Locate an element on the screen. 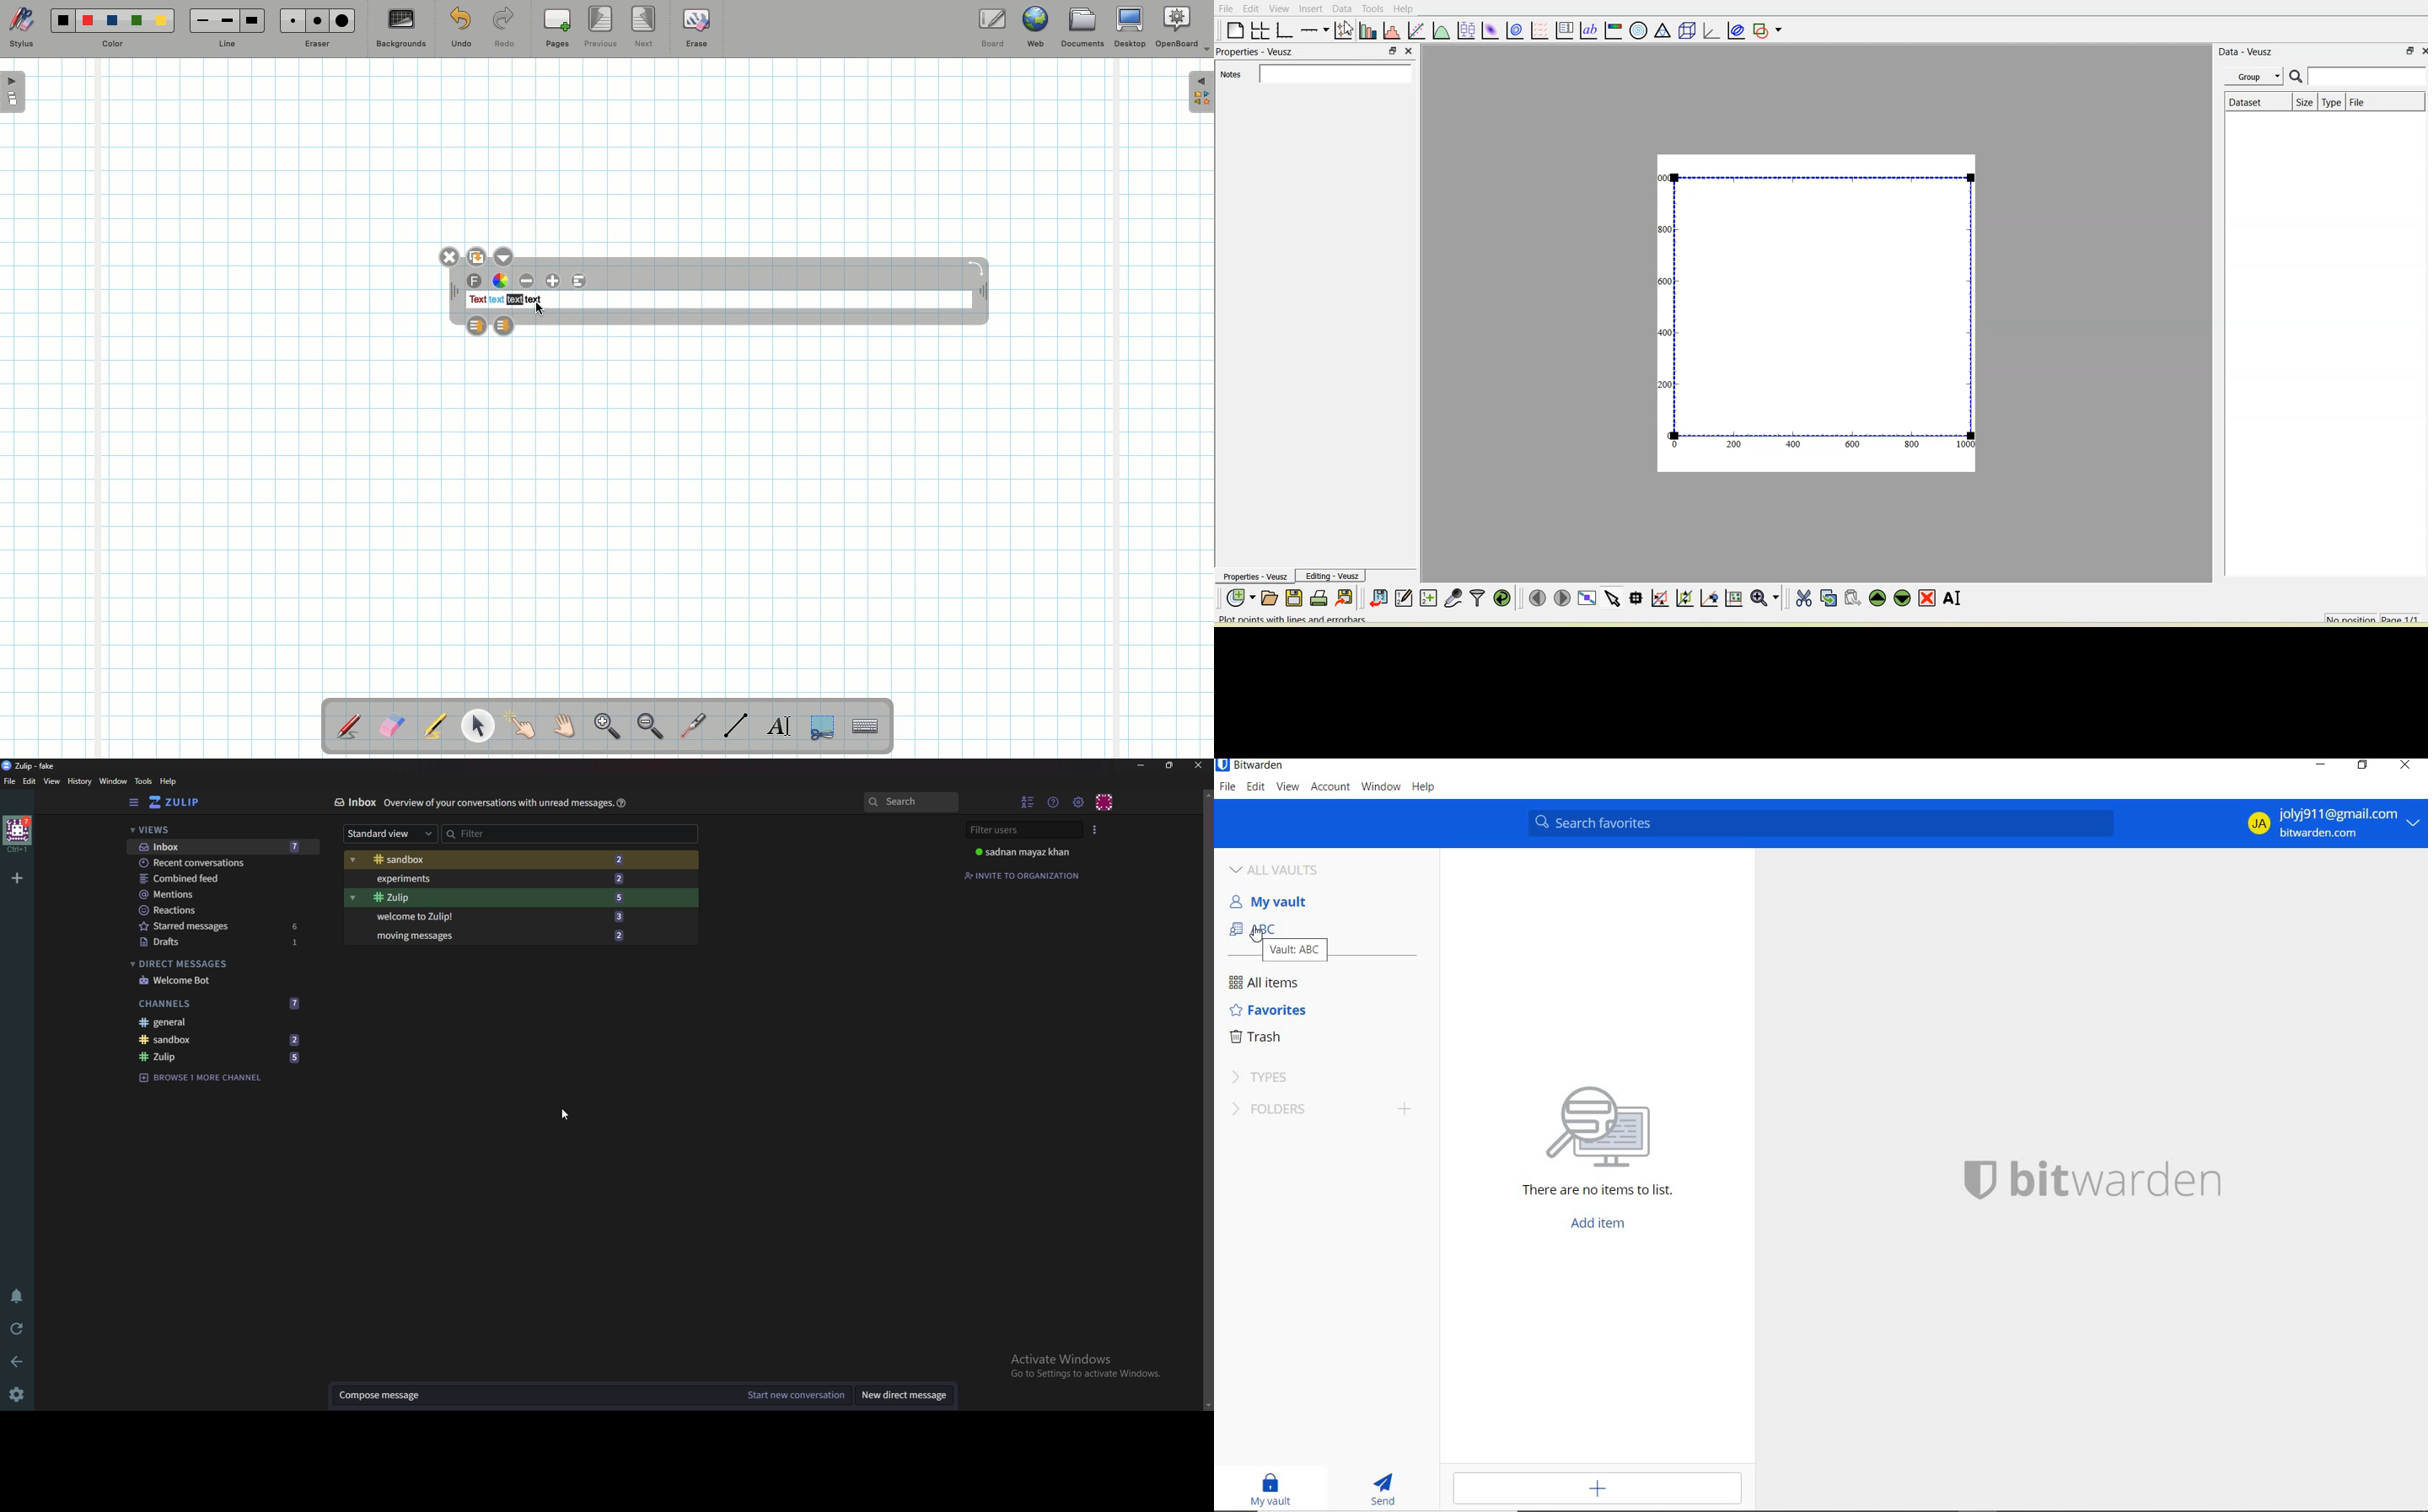 The height and width of the screenshot is (1512, 2436). Insert is located at coordinates (1310, 8).